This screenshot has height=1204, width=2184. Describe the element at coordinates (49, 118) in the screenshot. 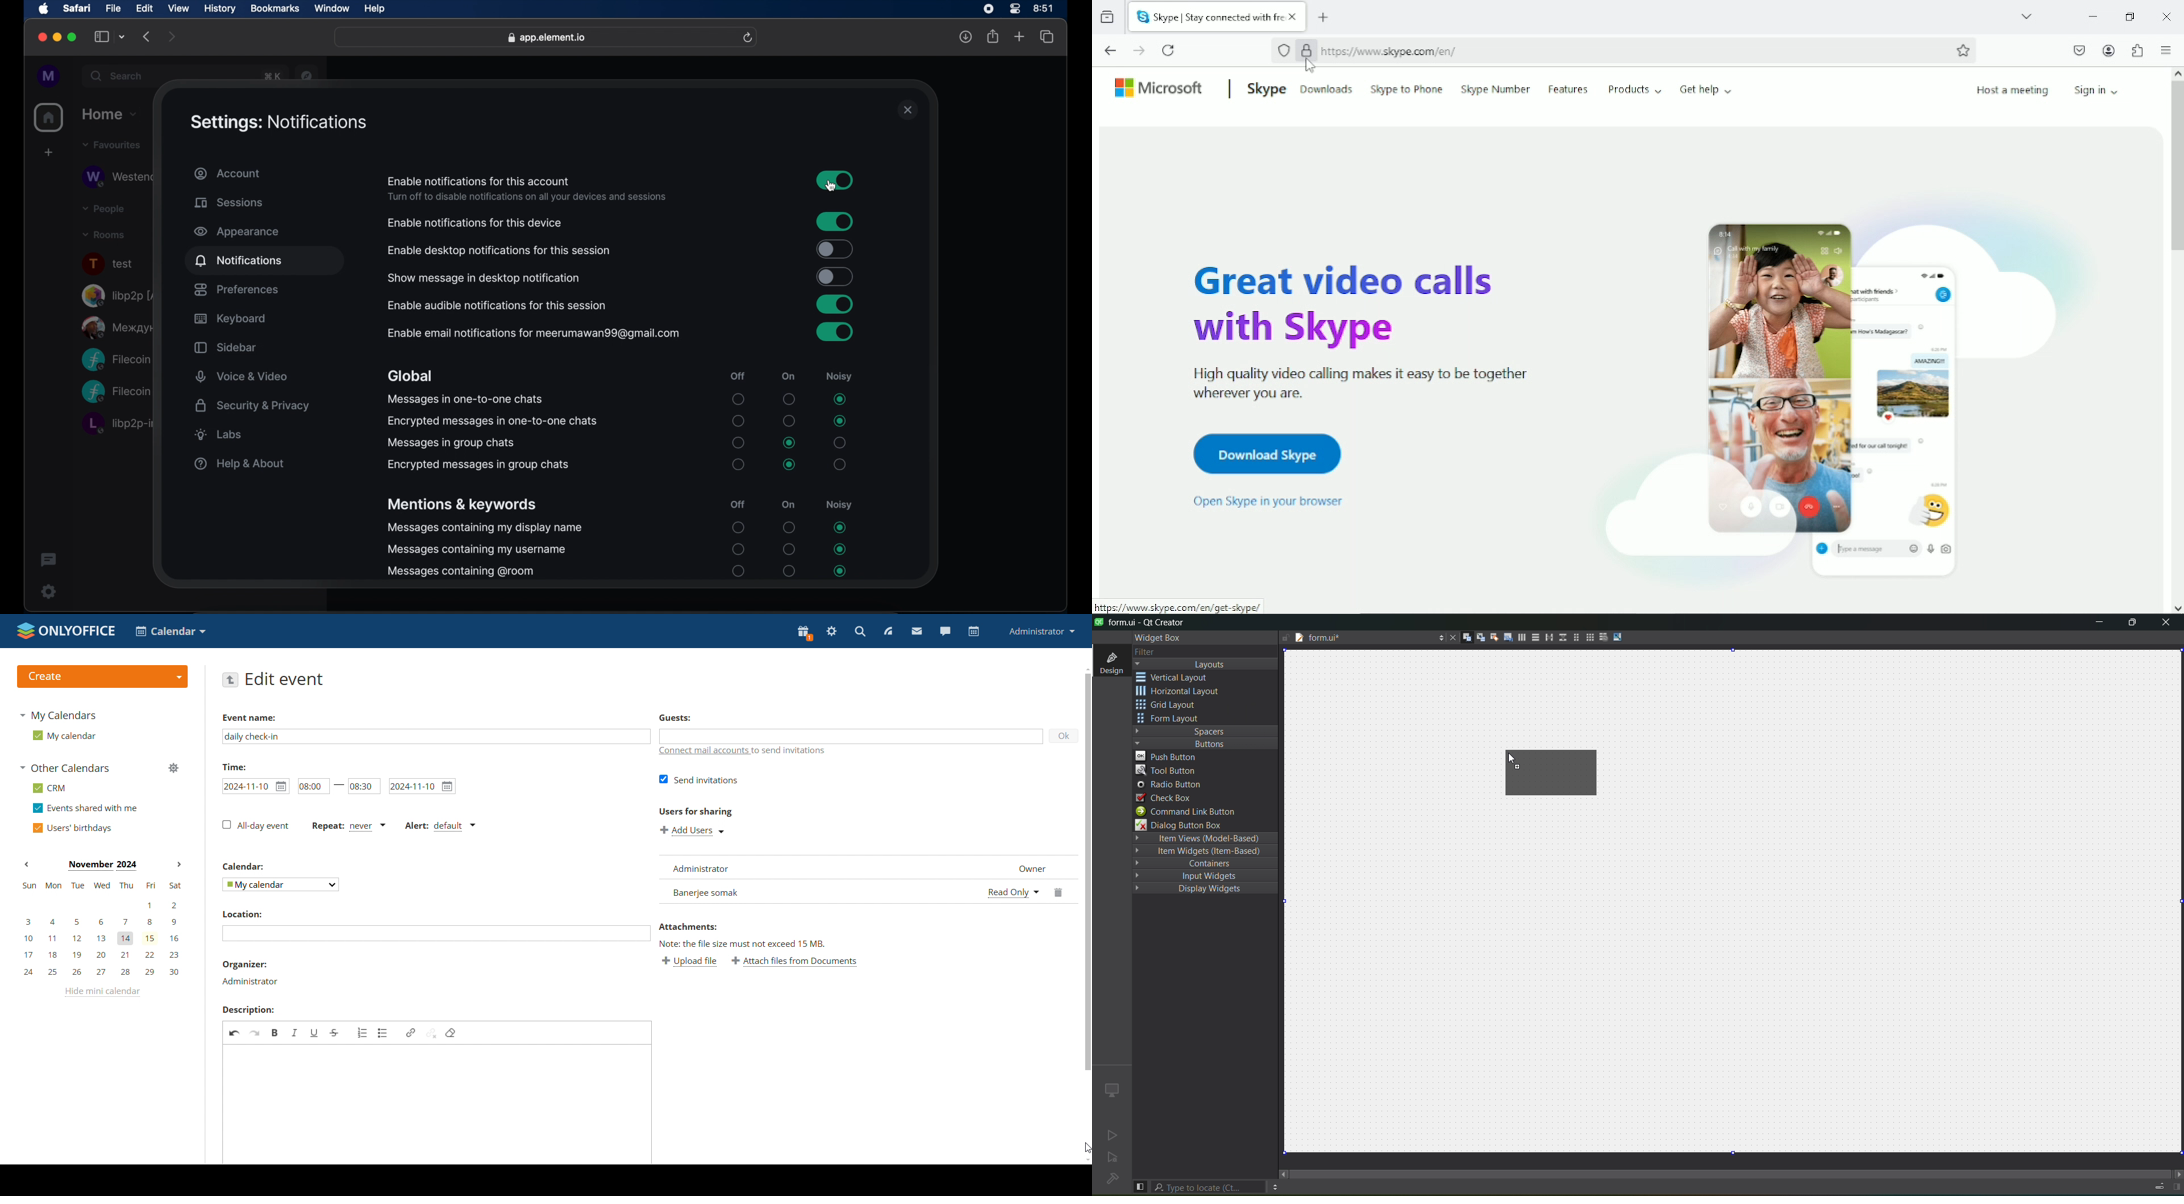

I see `home` at that location.